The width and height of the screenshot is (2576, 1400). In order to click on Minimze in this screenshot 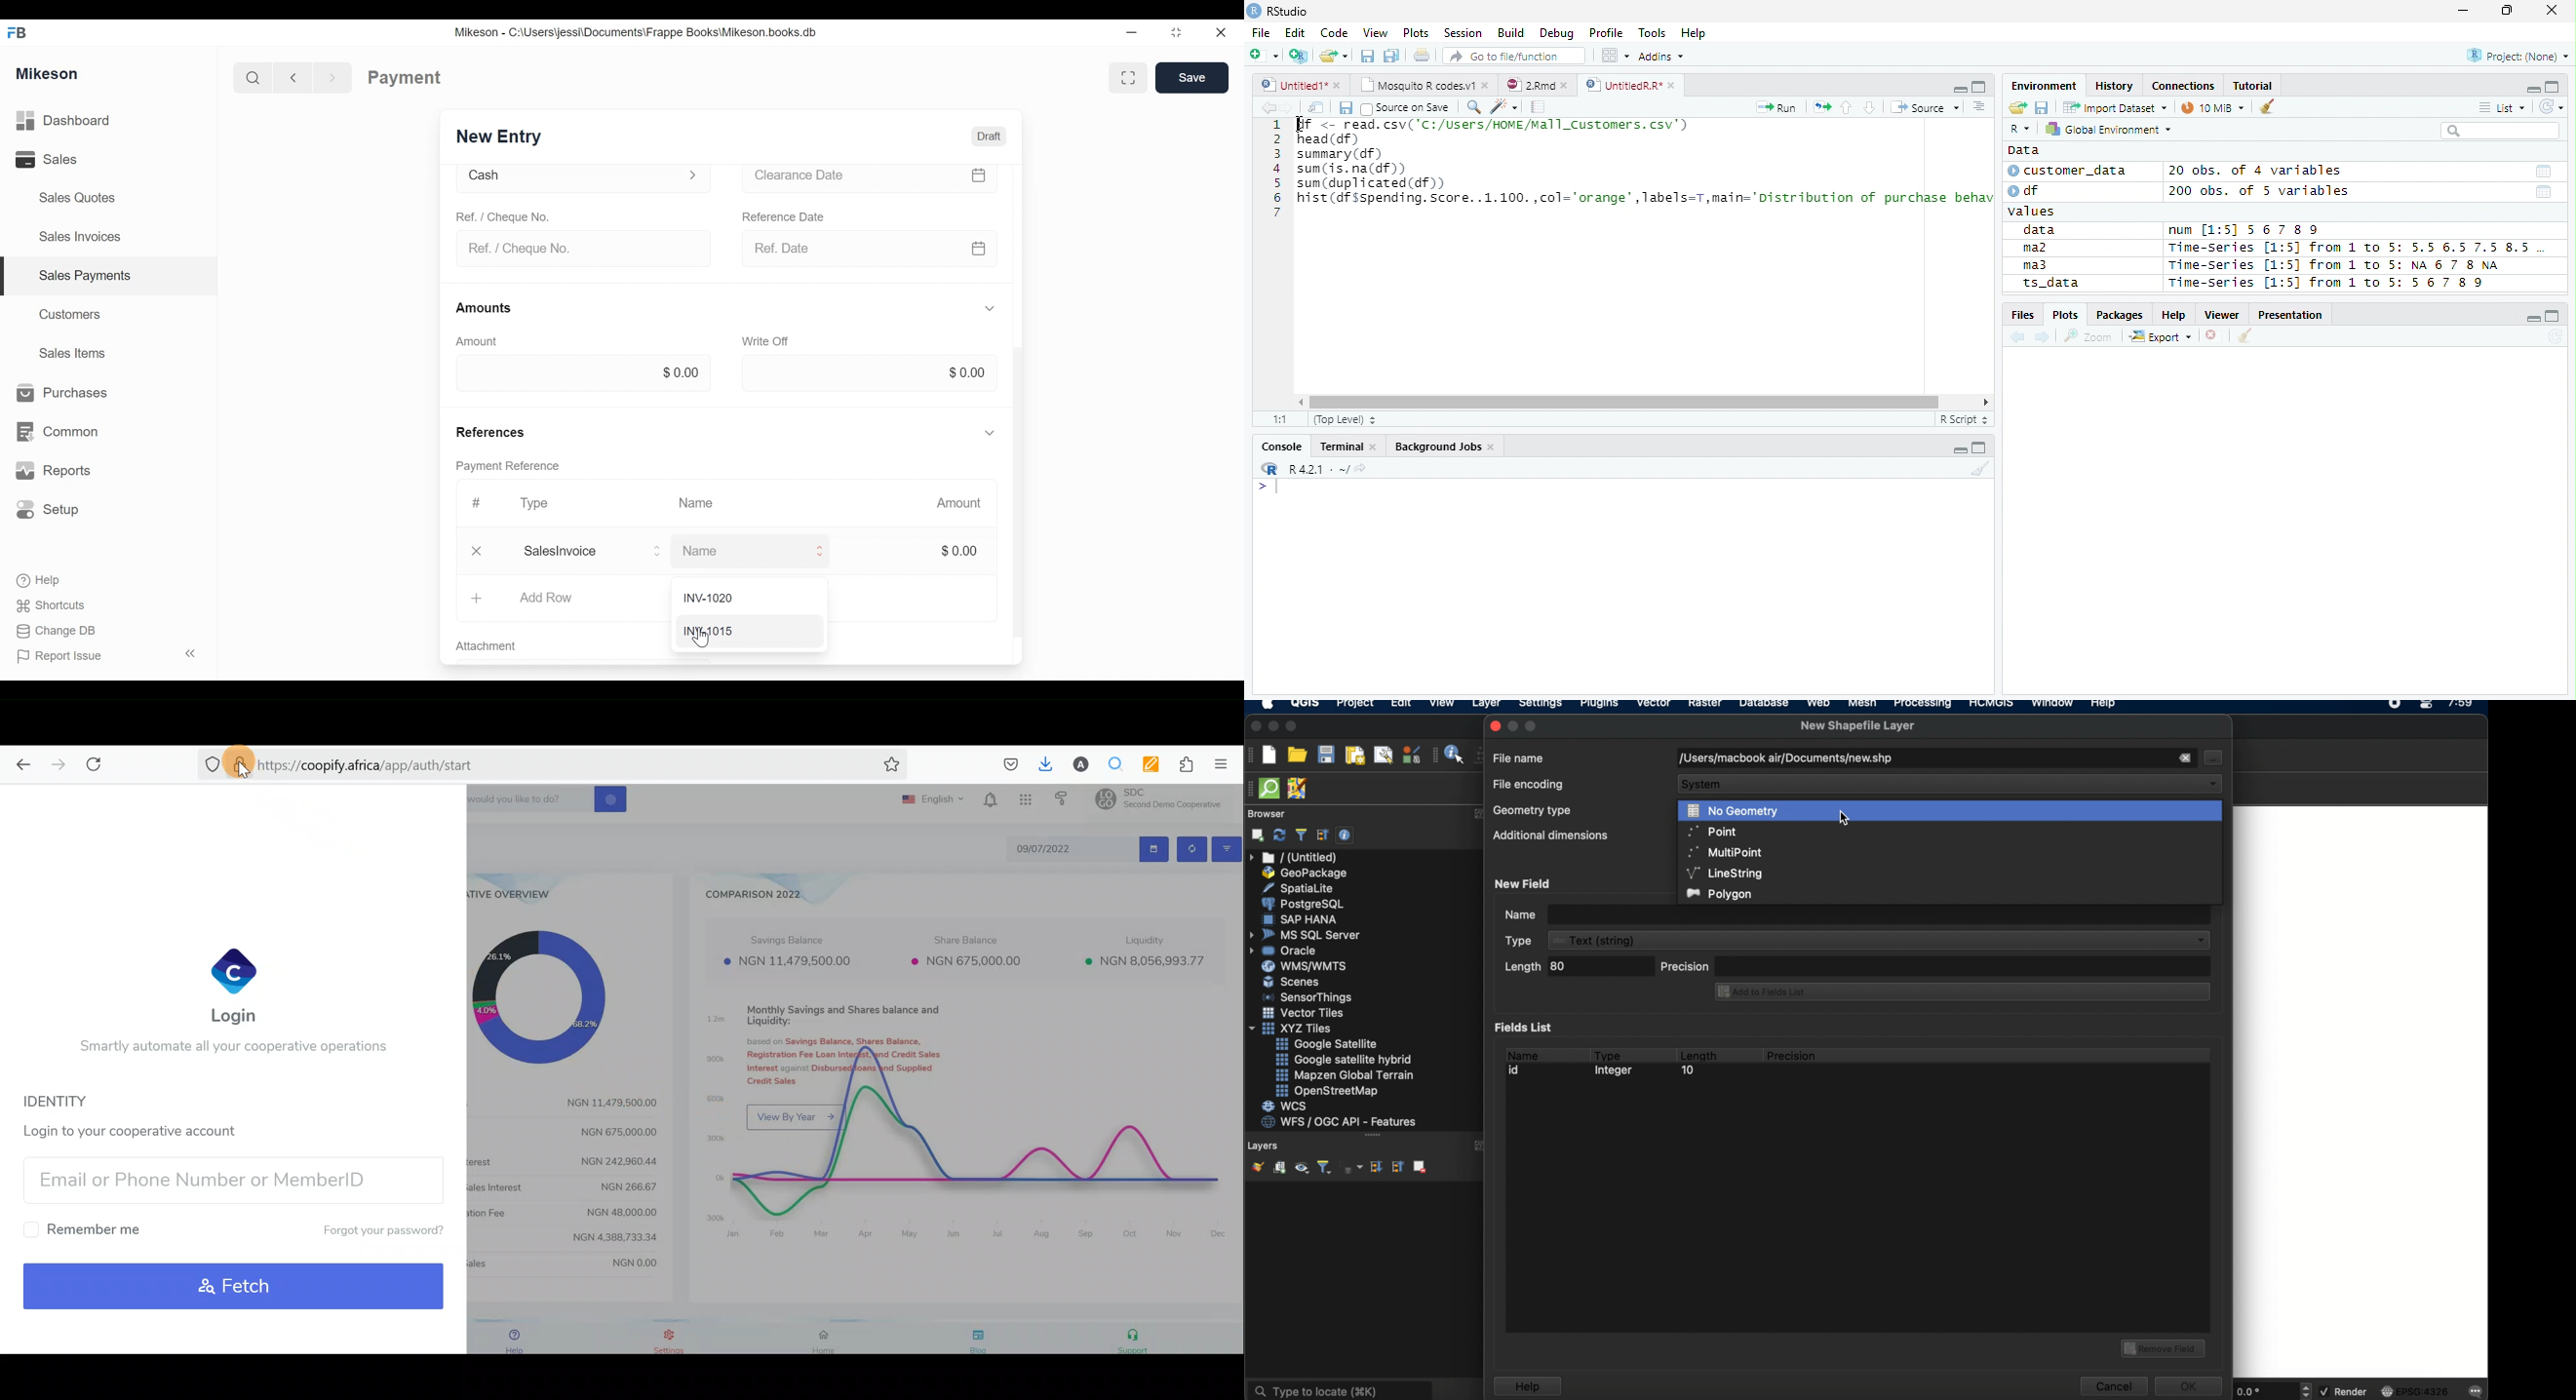, I will do `click(2531, 88)`.